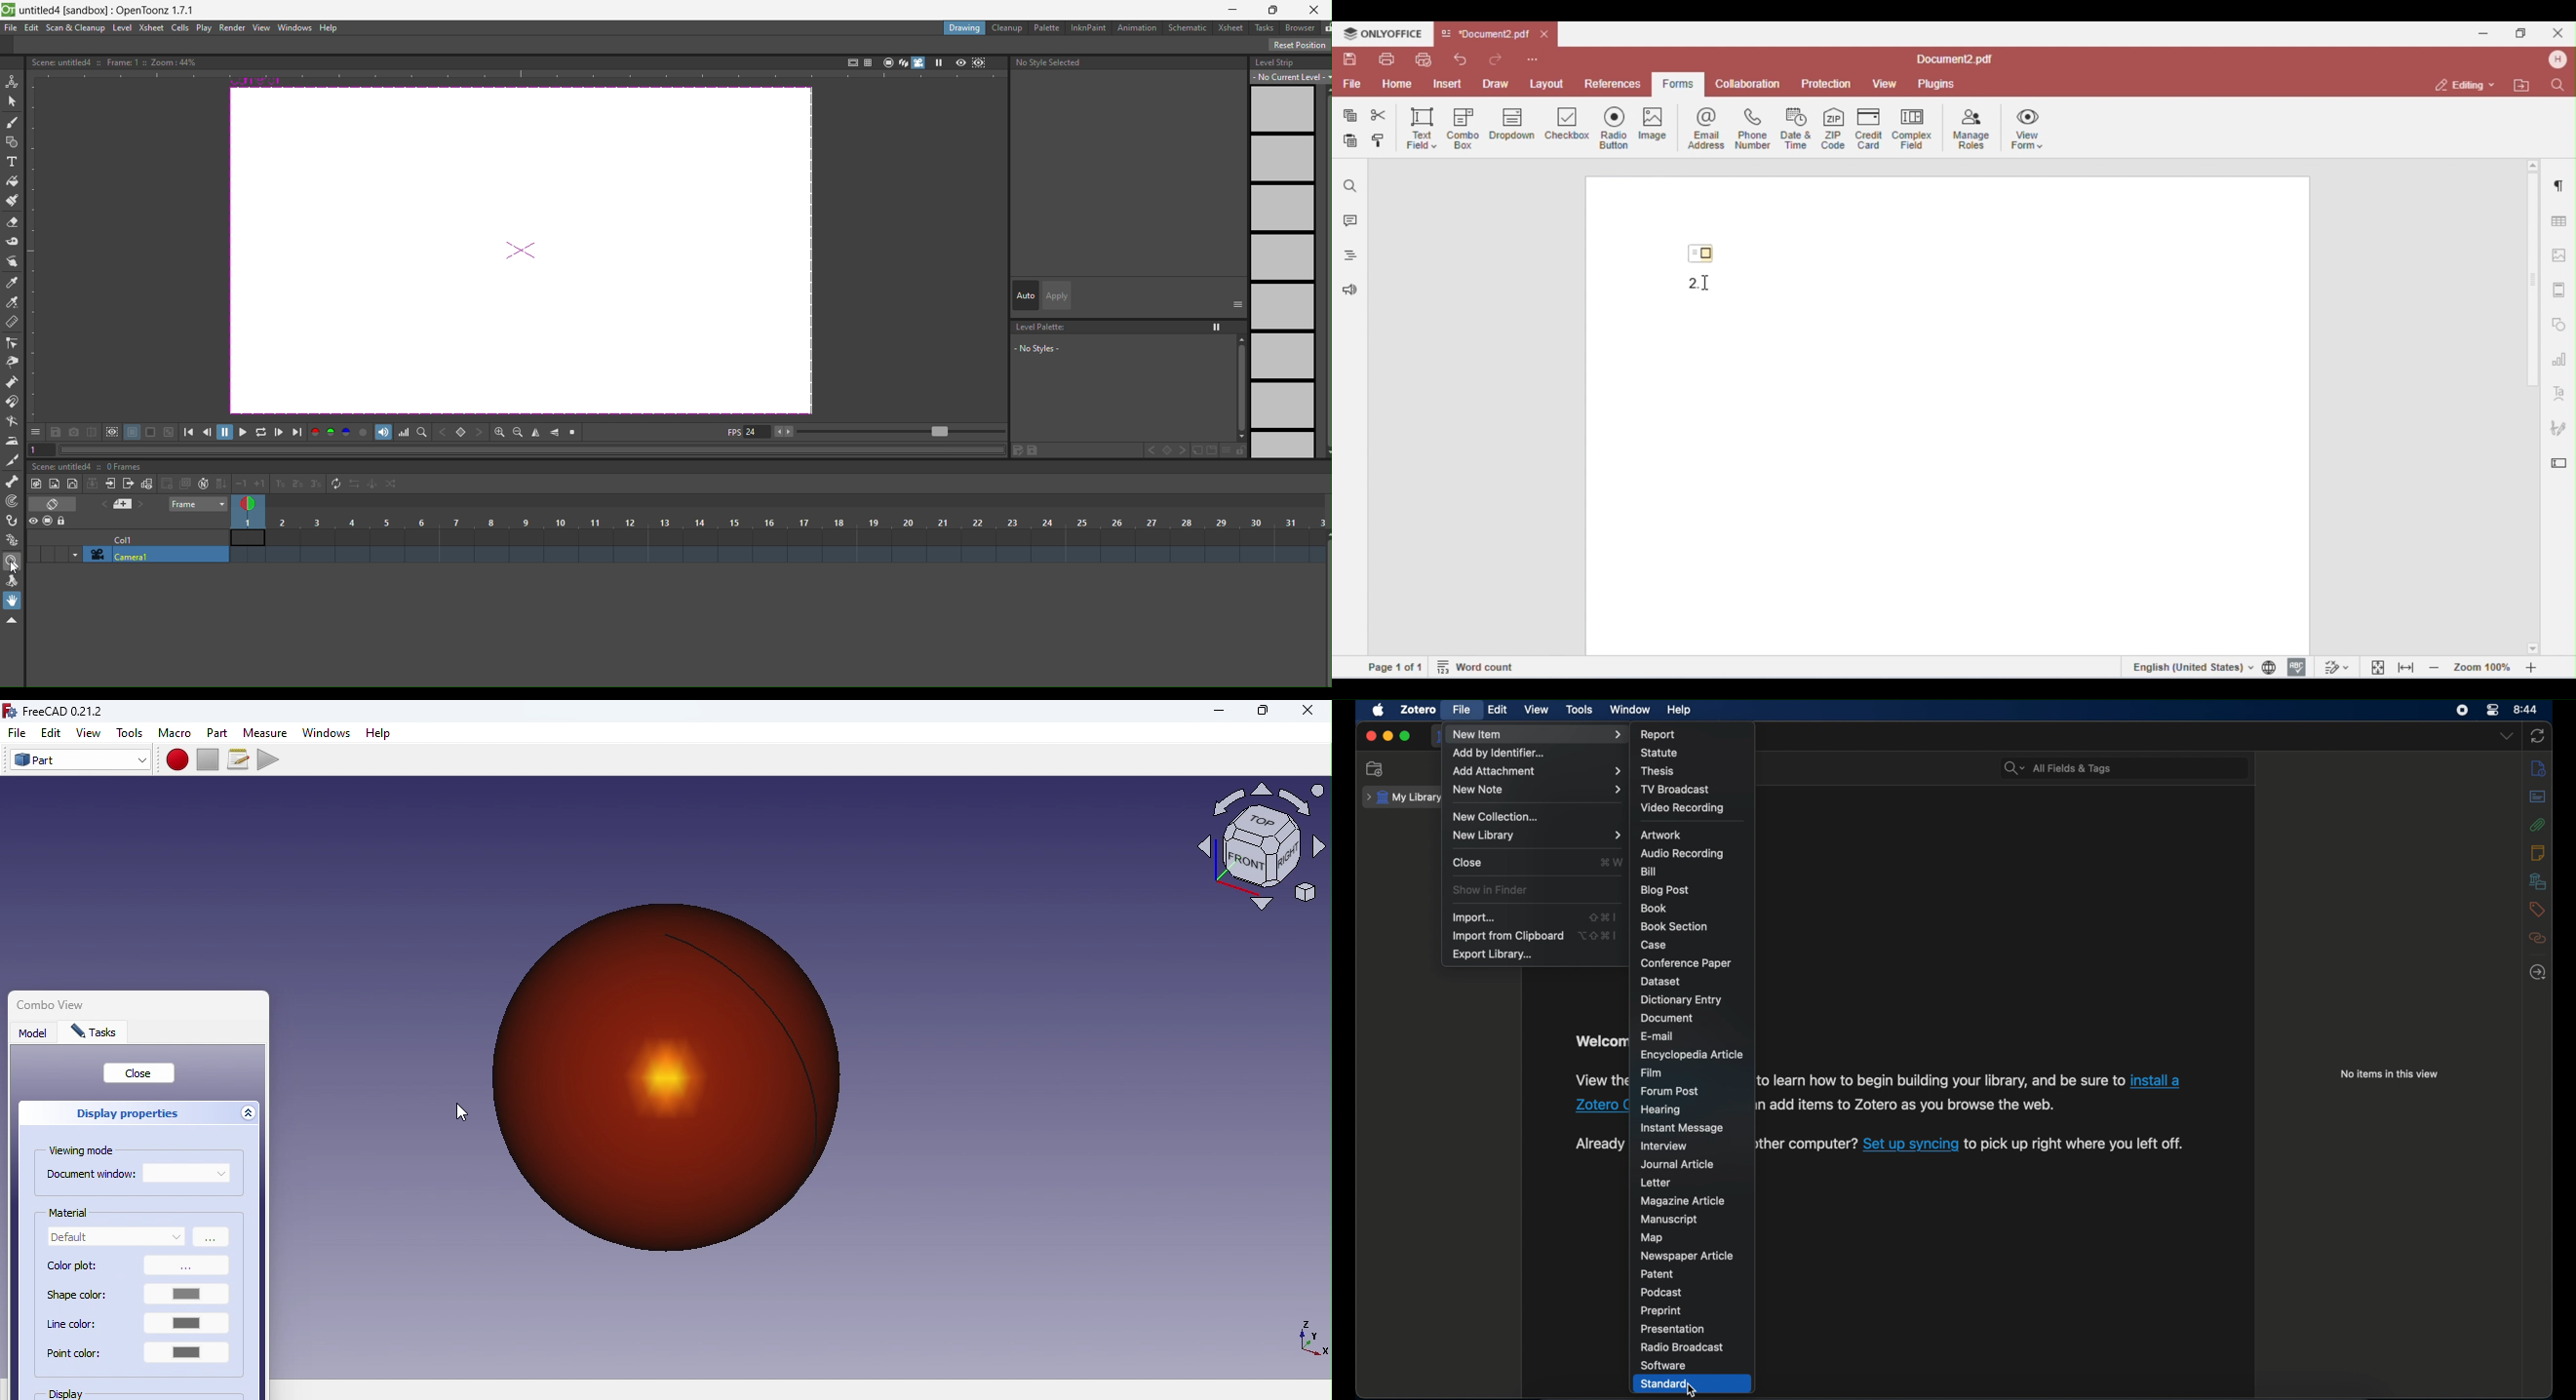  What do you see at coordinates (59, 712) in the screenshot?
I see `FreeCAD logo` at bounding box center [59, 712].